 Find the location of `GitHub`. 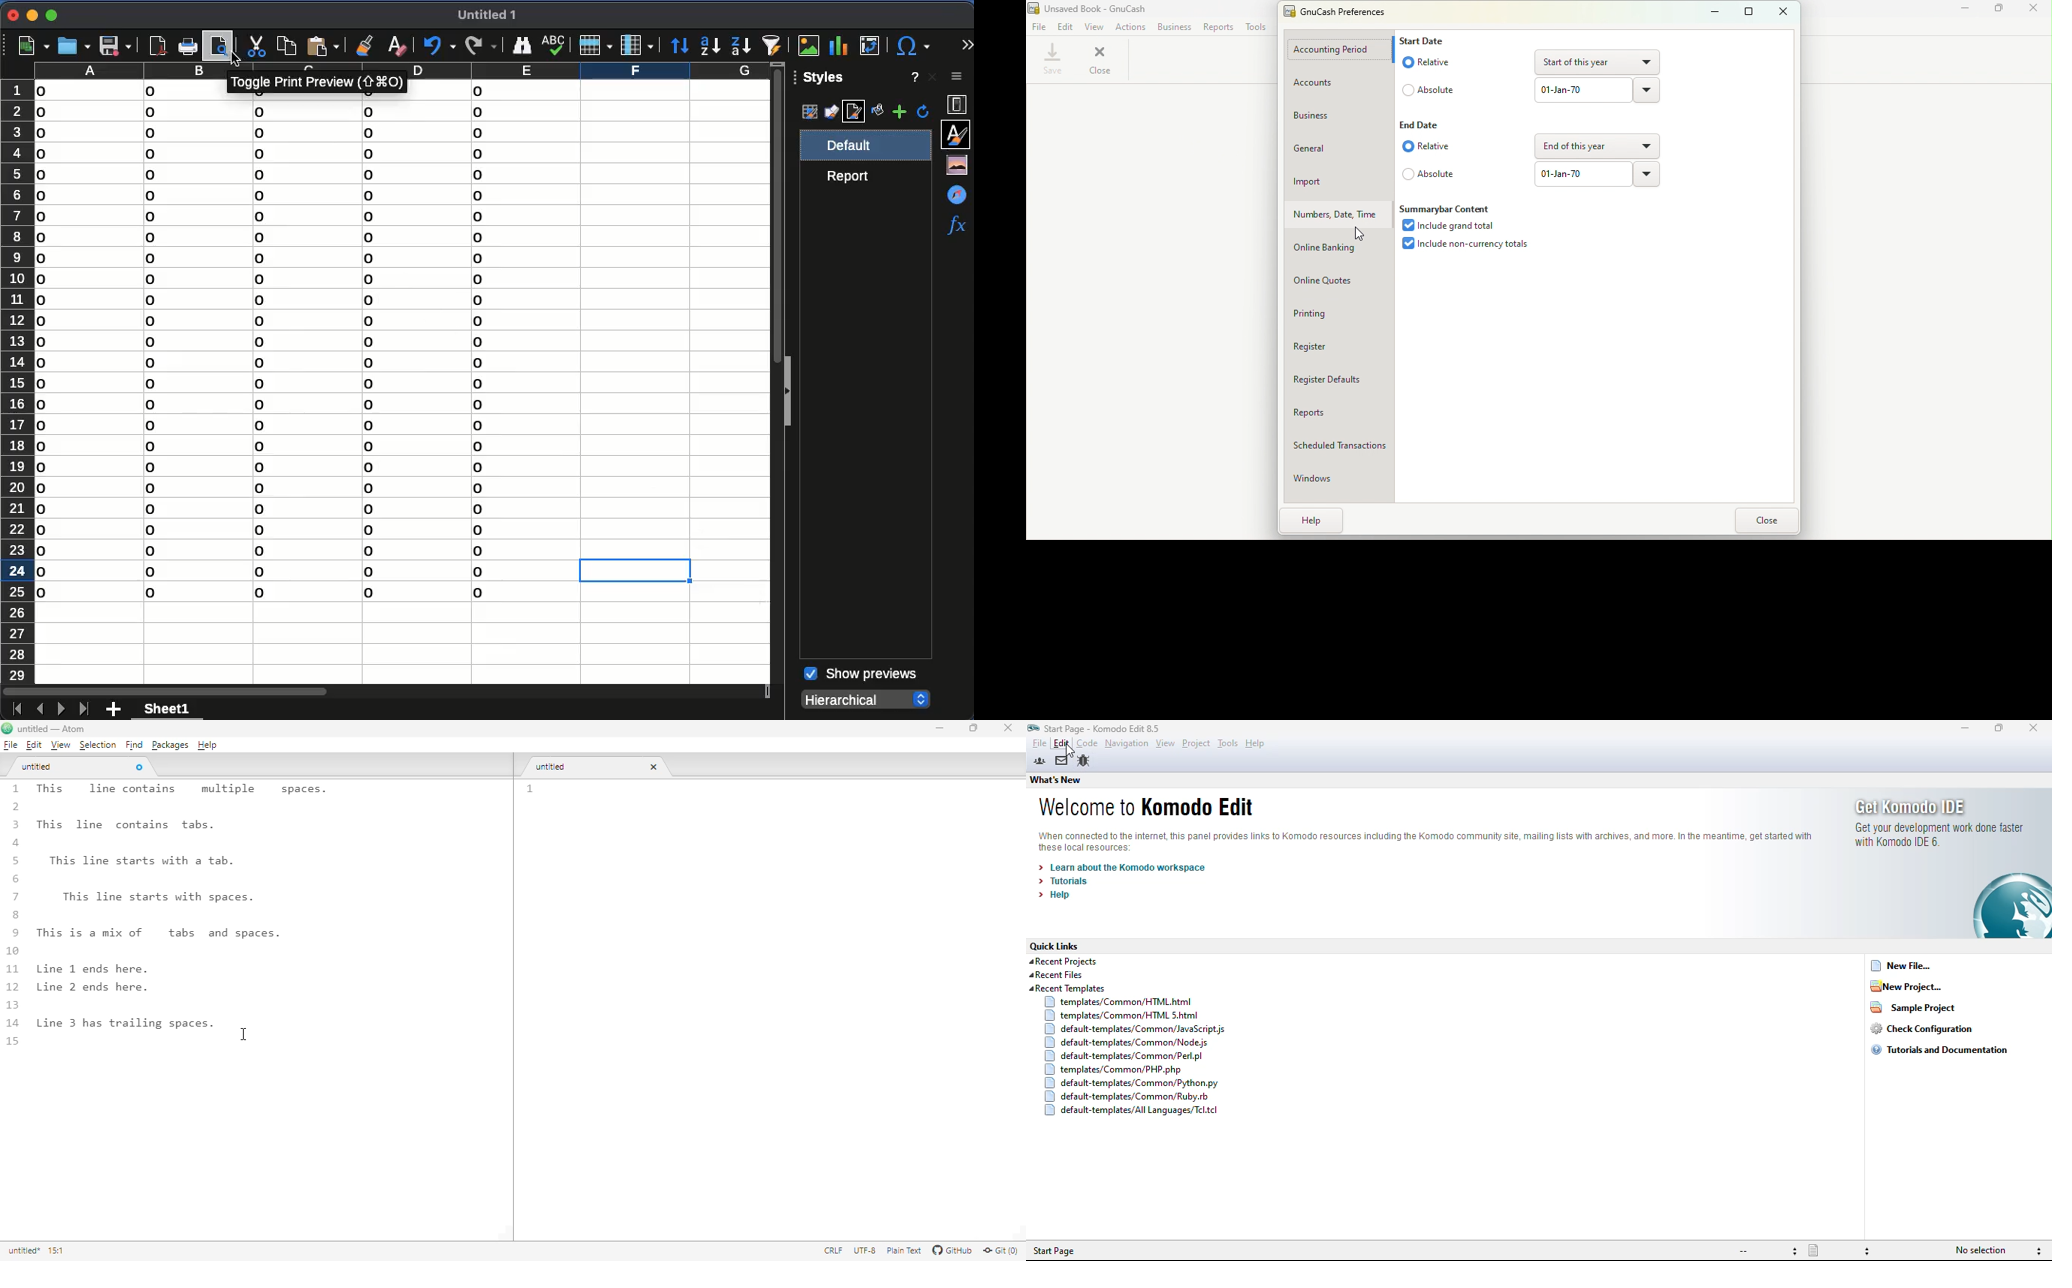

GitHub is located at coordinates (953, 1251).